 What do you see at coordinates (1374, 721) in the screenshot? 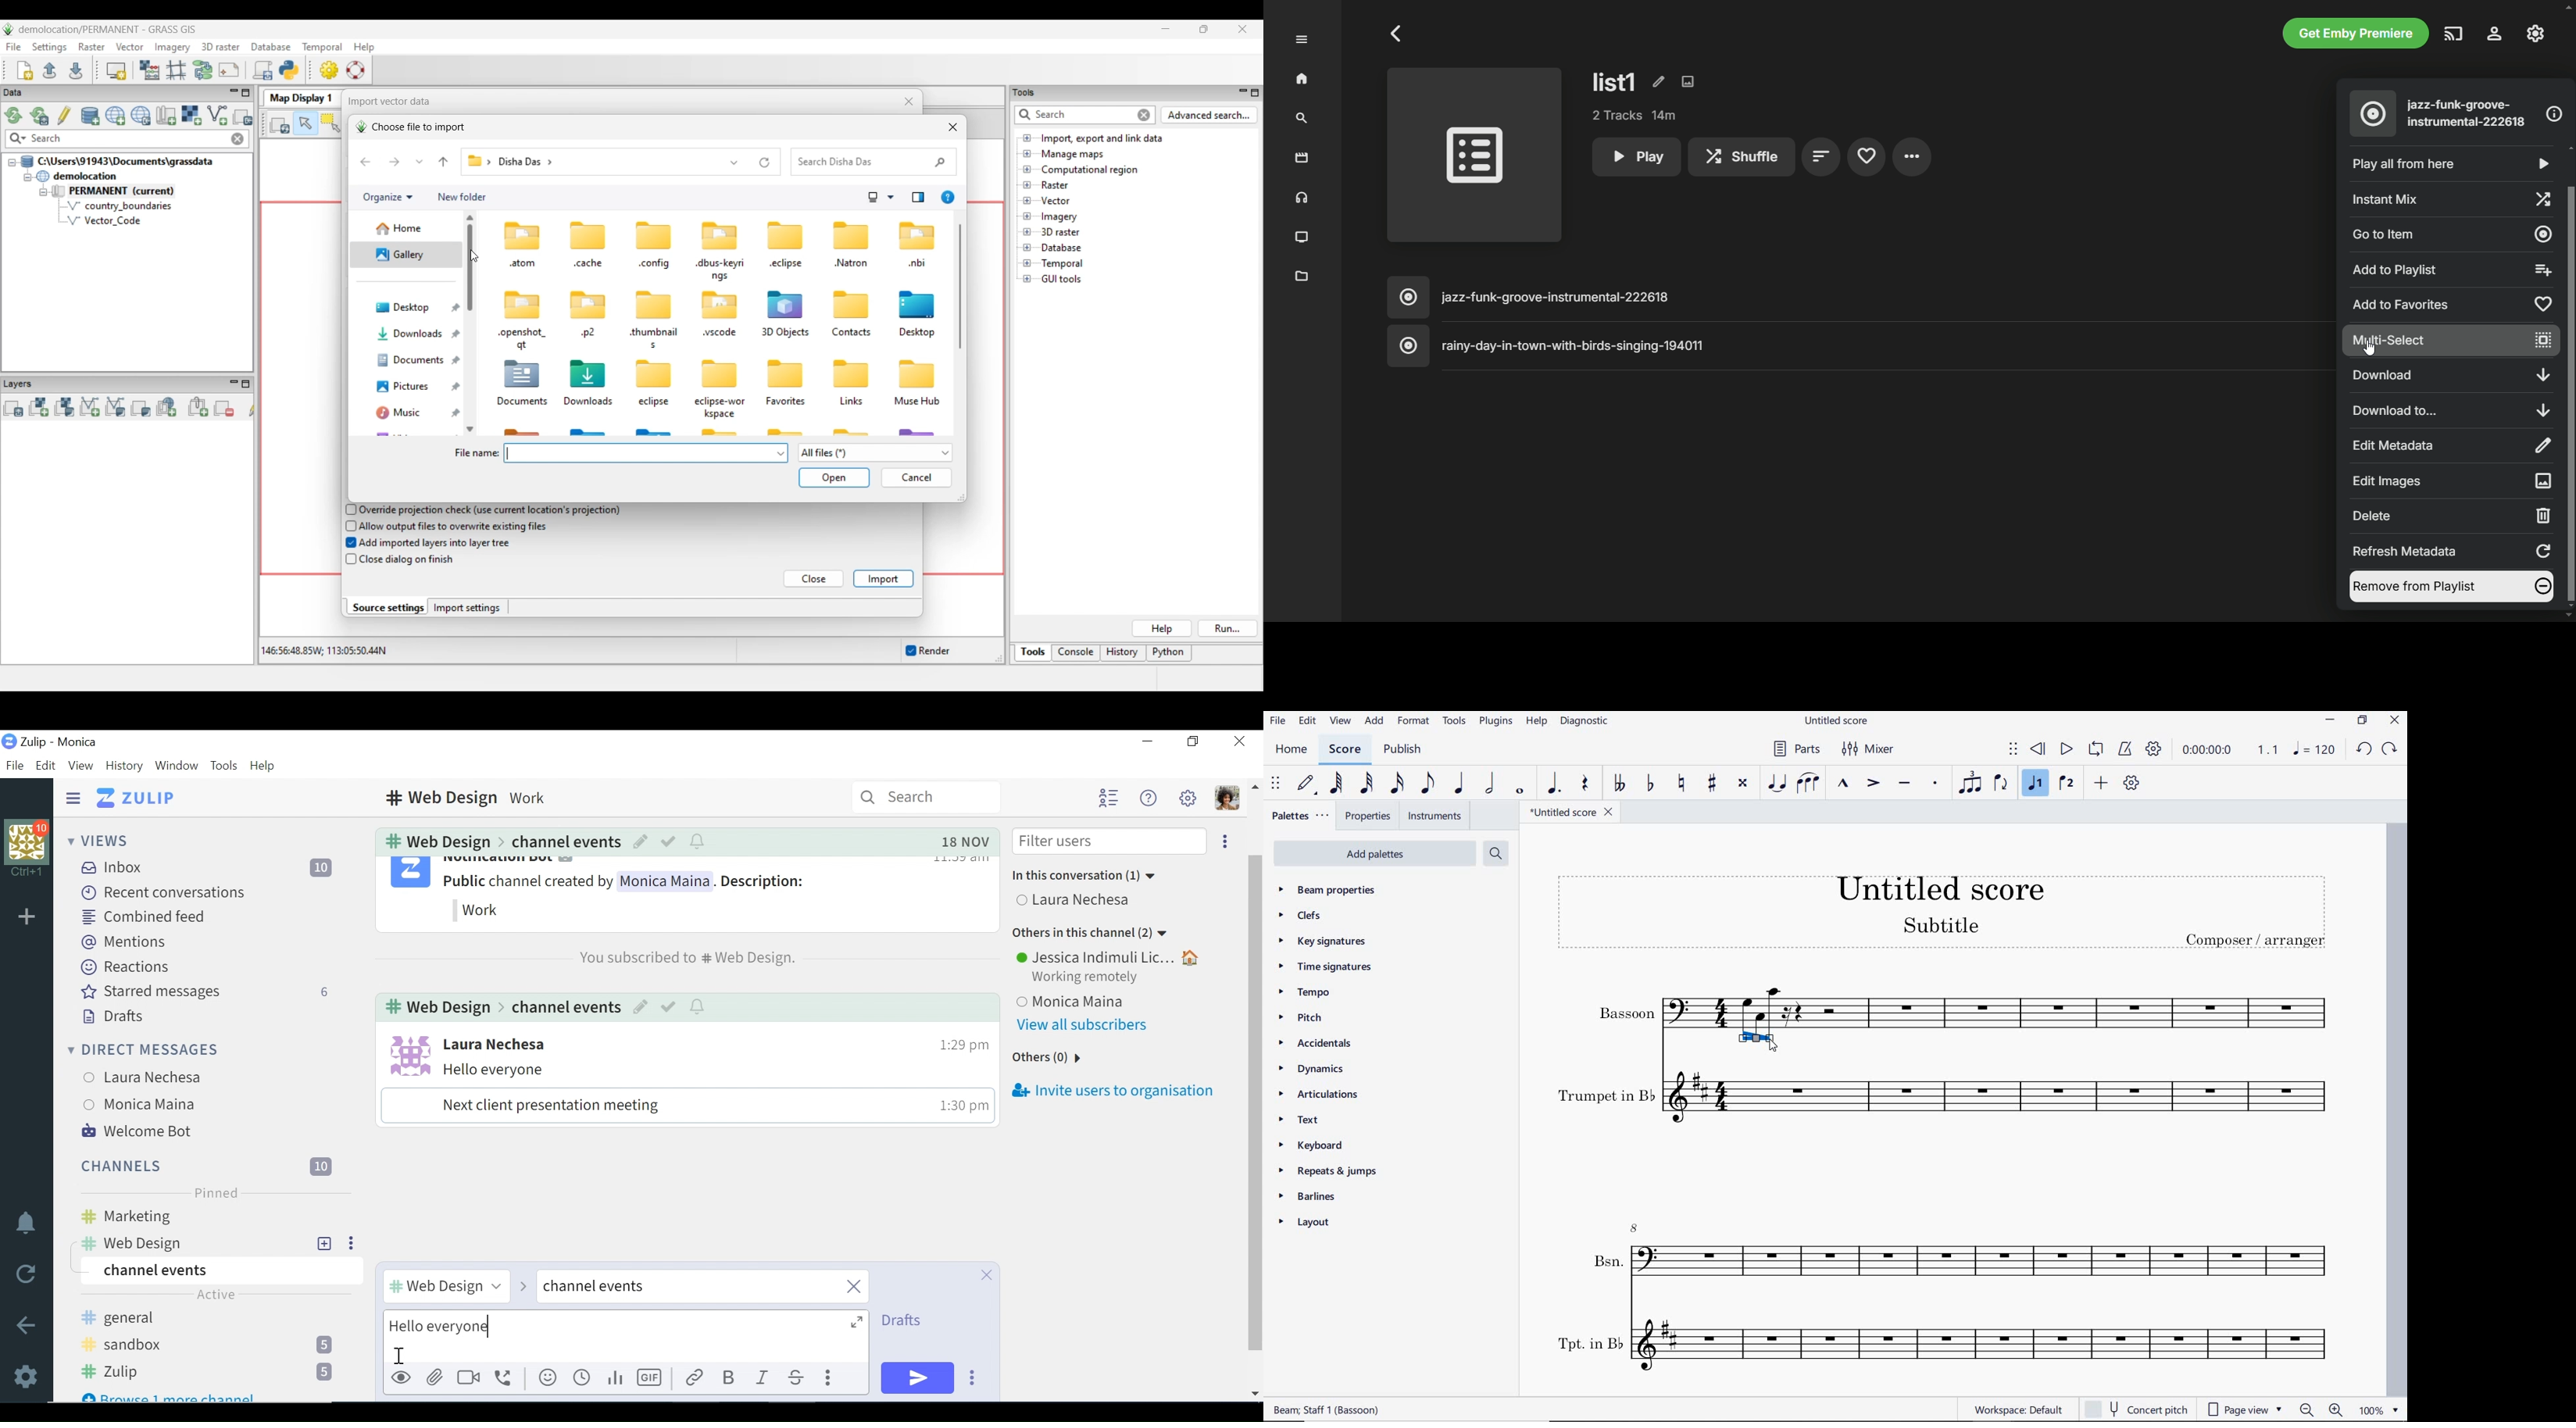
I see `add` at bounding box center [1374, 721].